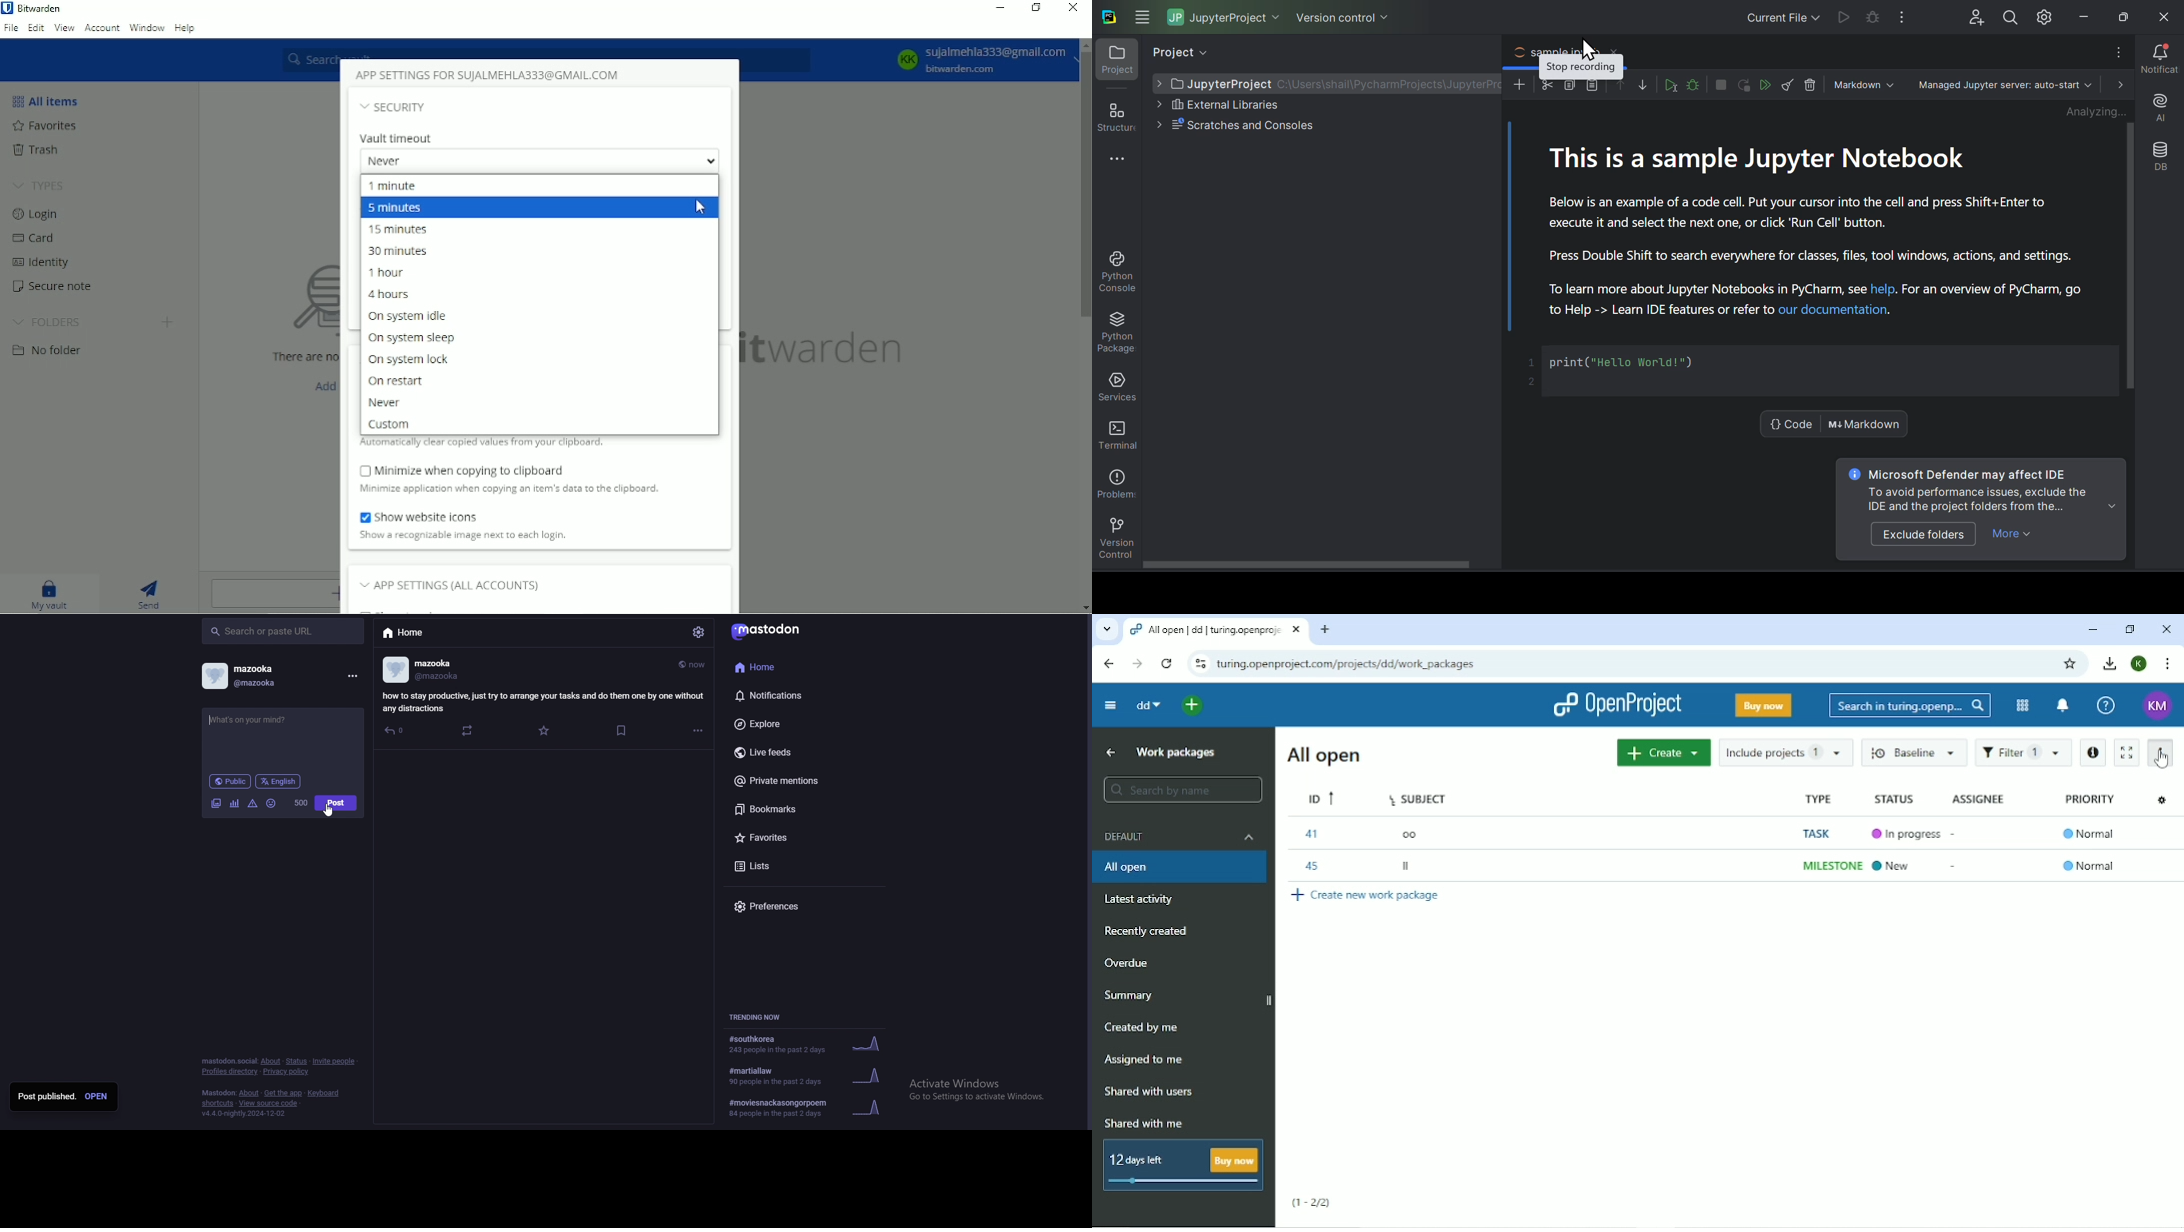 The width and height of the screenshot is (2184, 1232). Describe the element at coordinates (398, 732) in the screenshot. I see `reply` at that location.